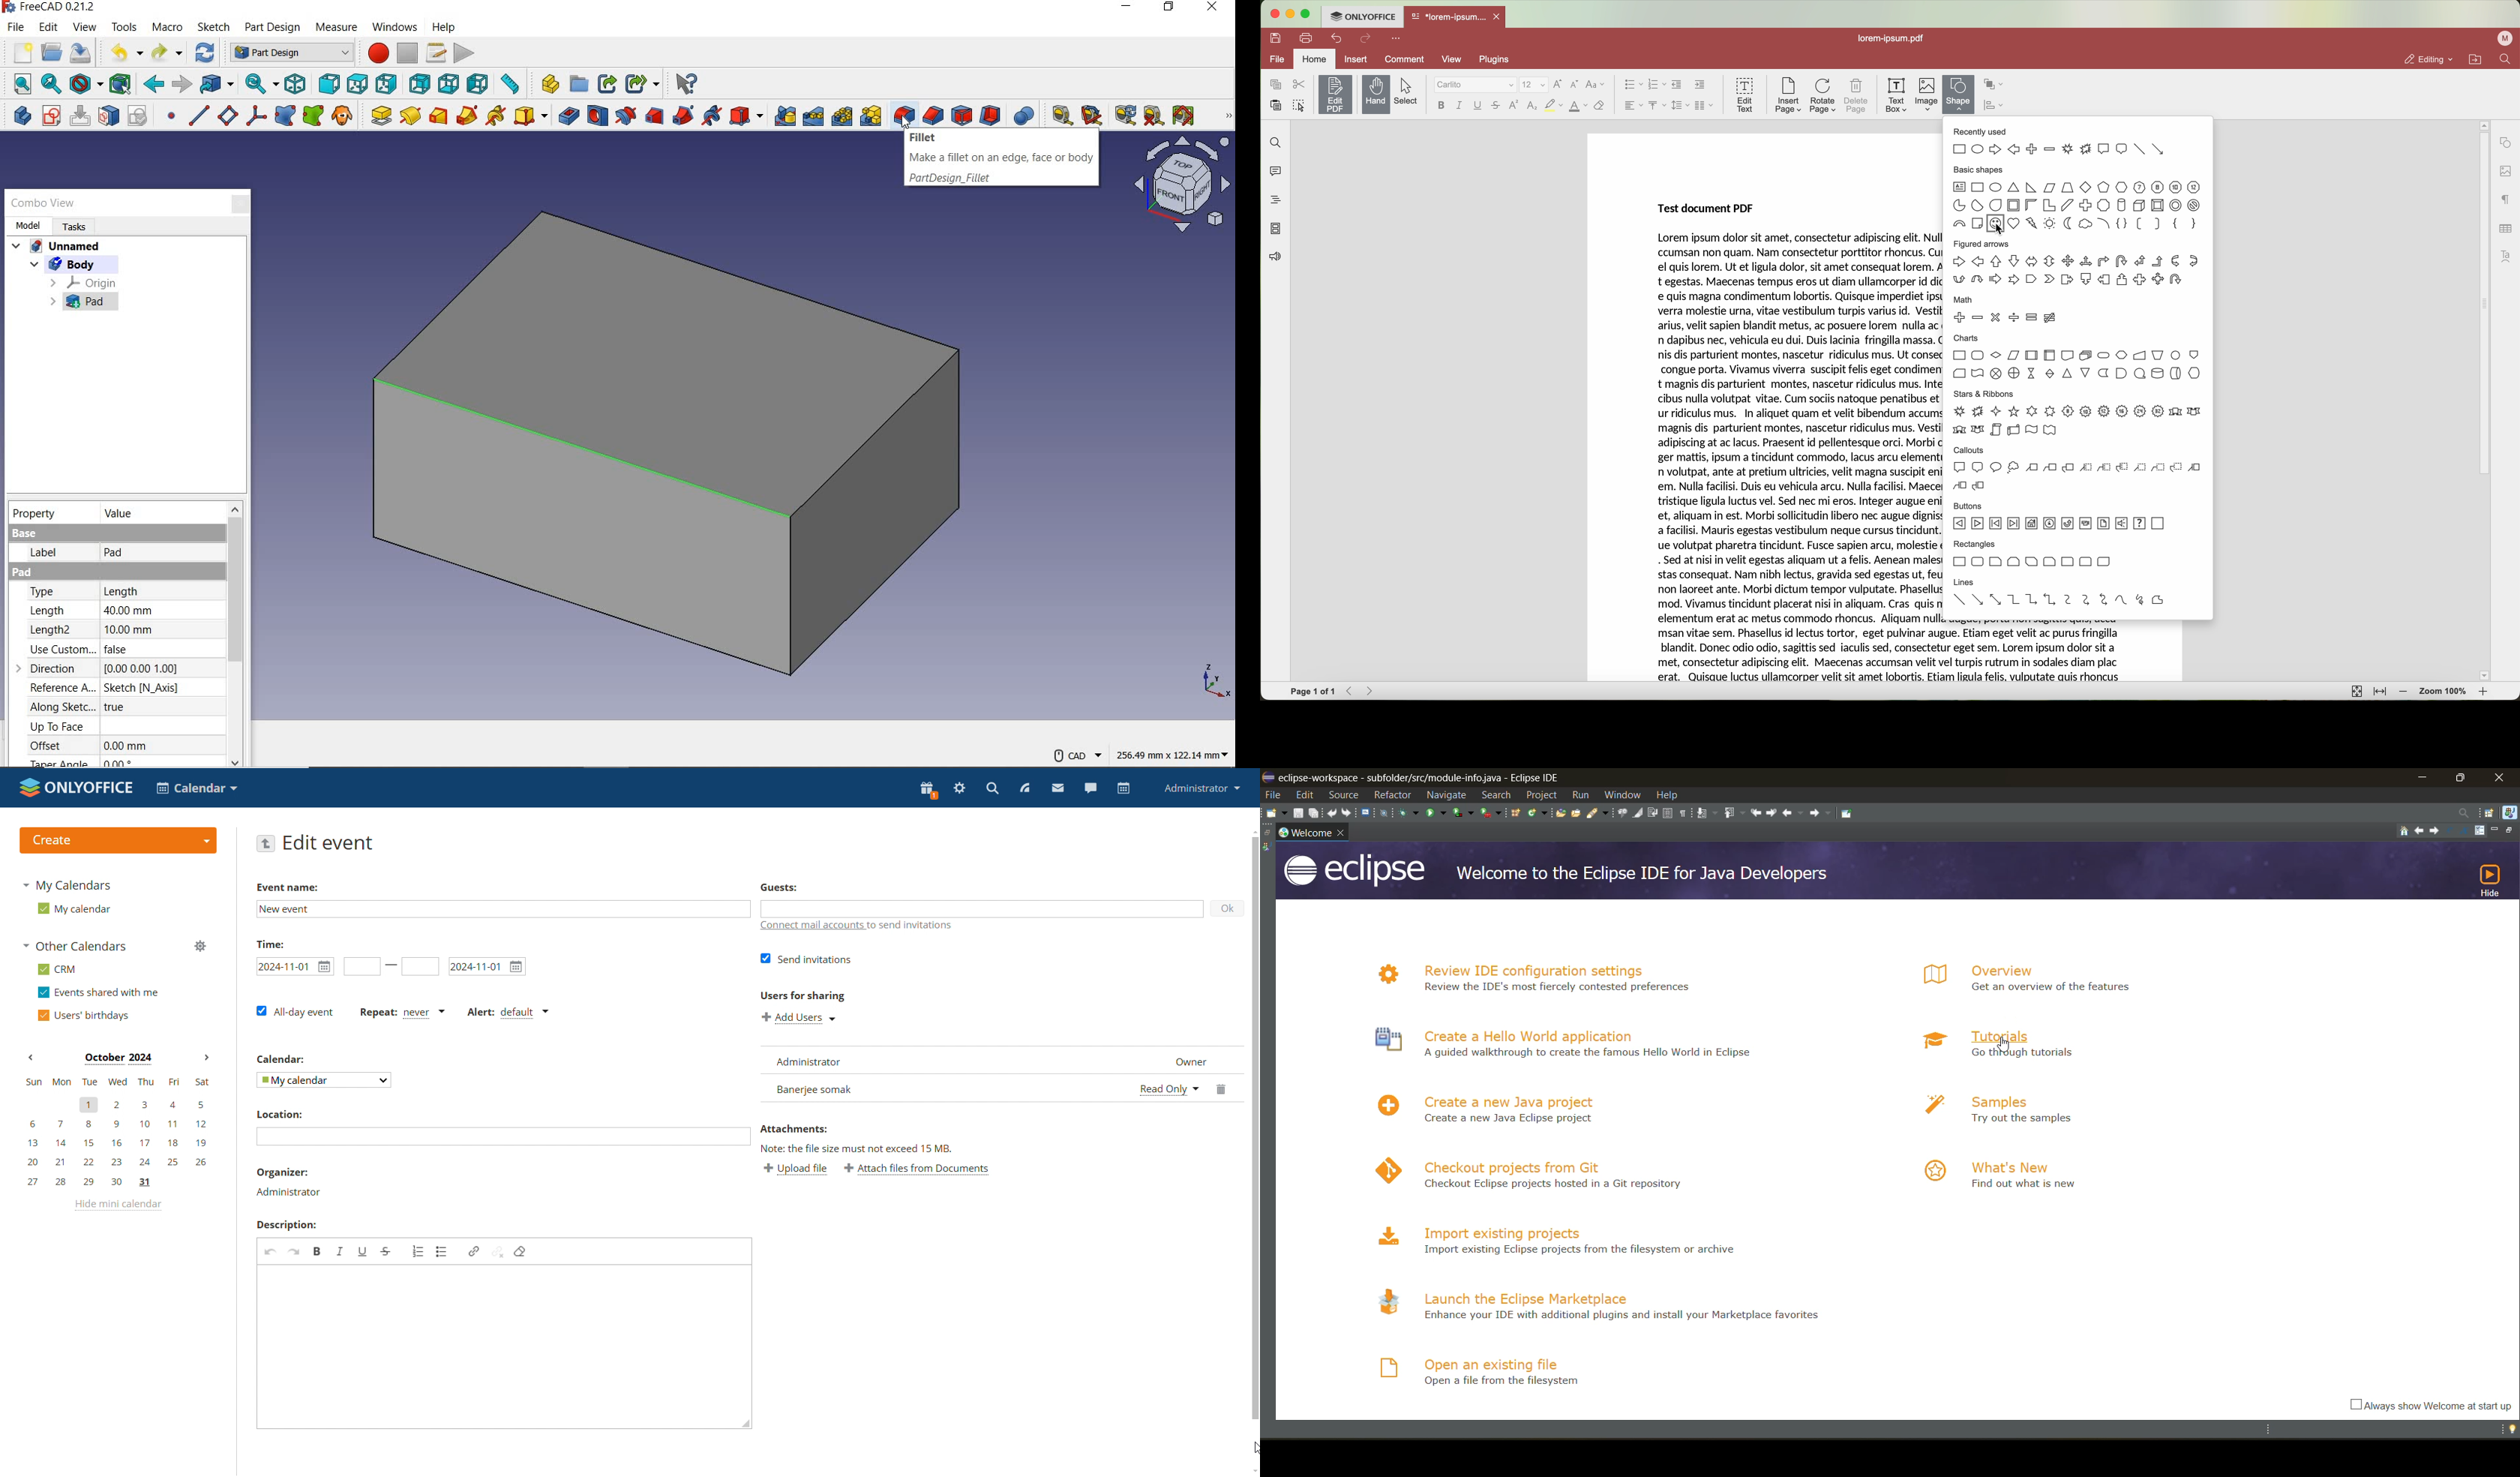 The image size is (2520, 1484). Describe the element at coordinates (235, 634) in the screenshot. I see `scrollbar` at that location.